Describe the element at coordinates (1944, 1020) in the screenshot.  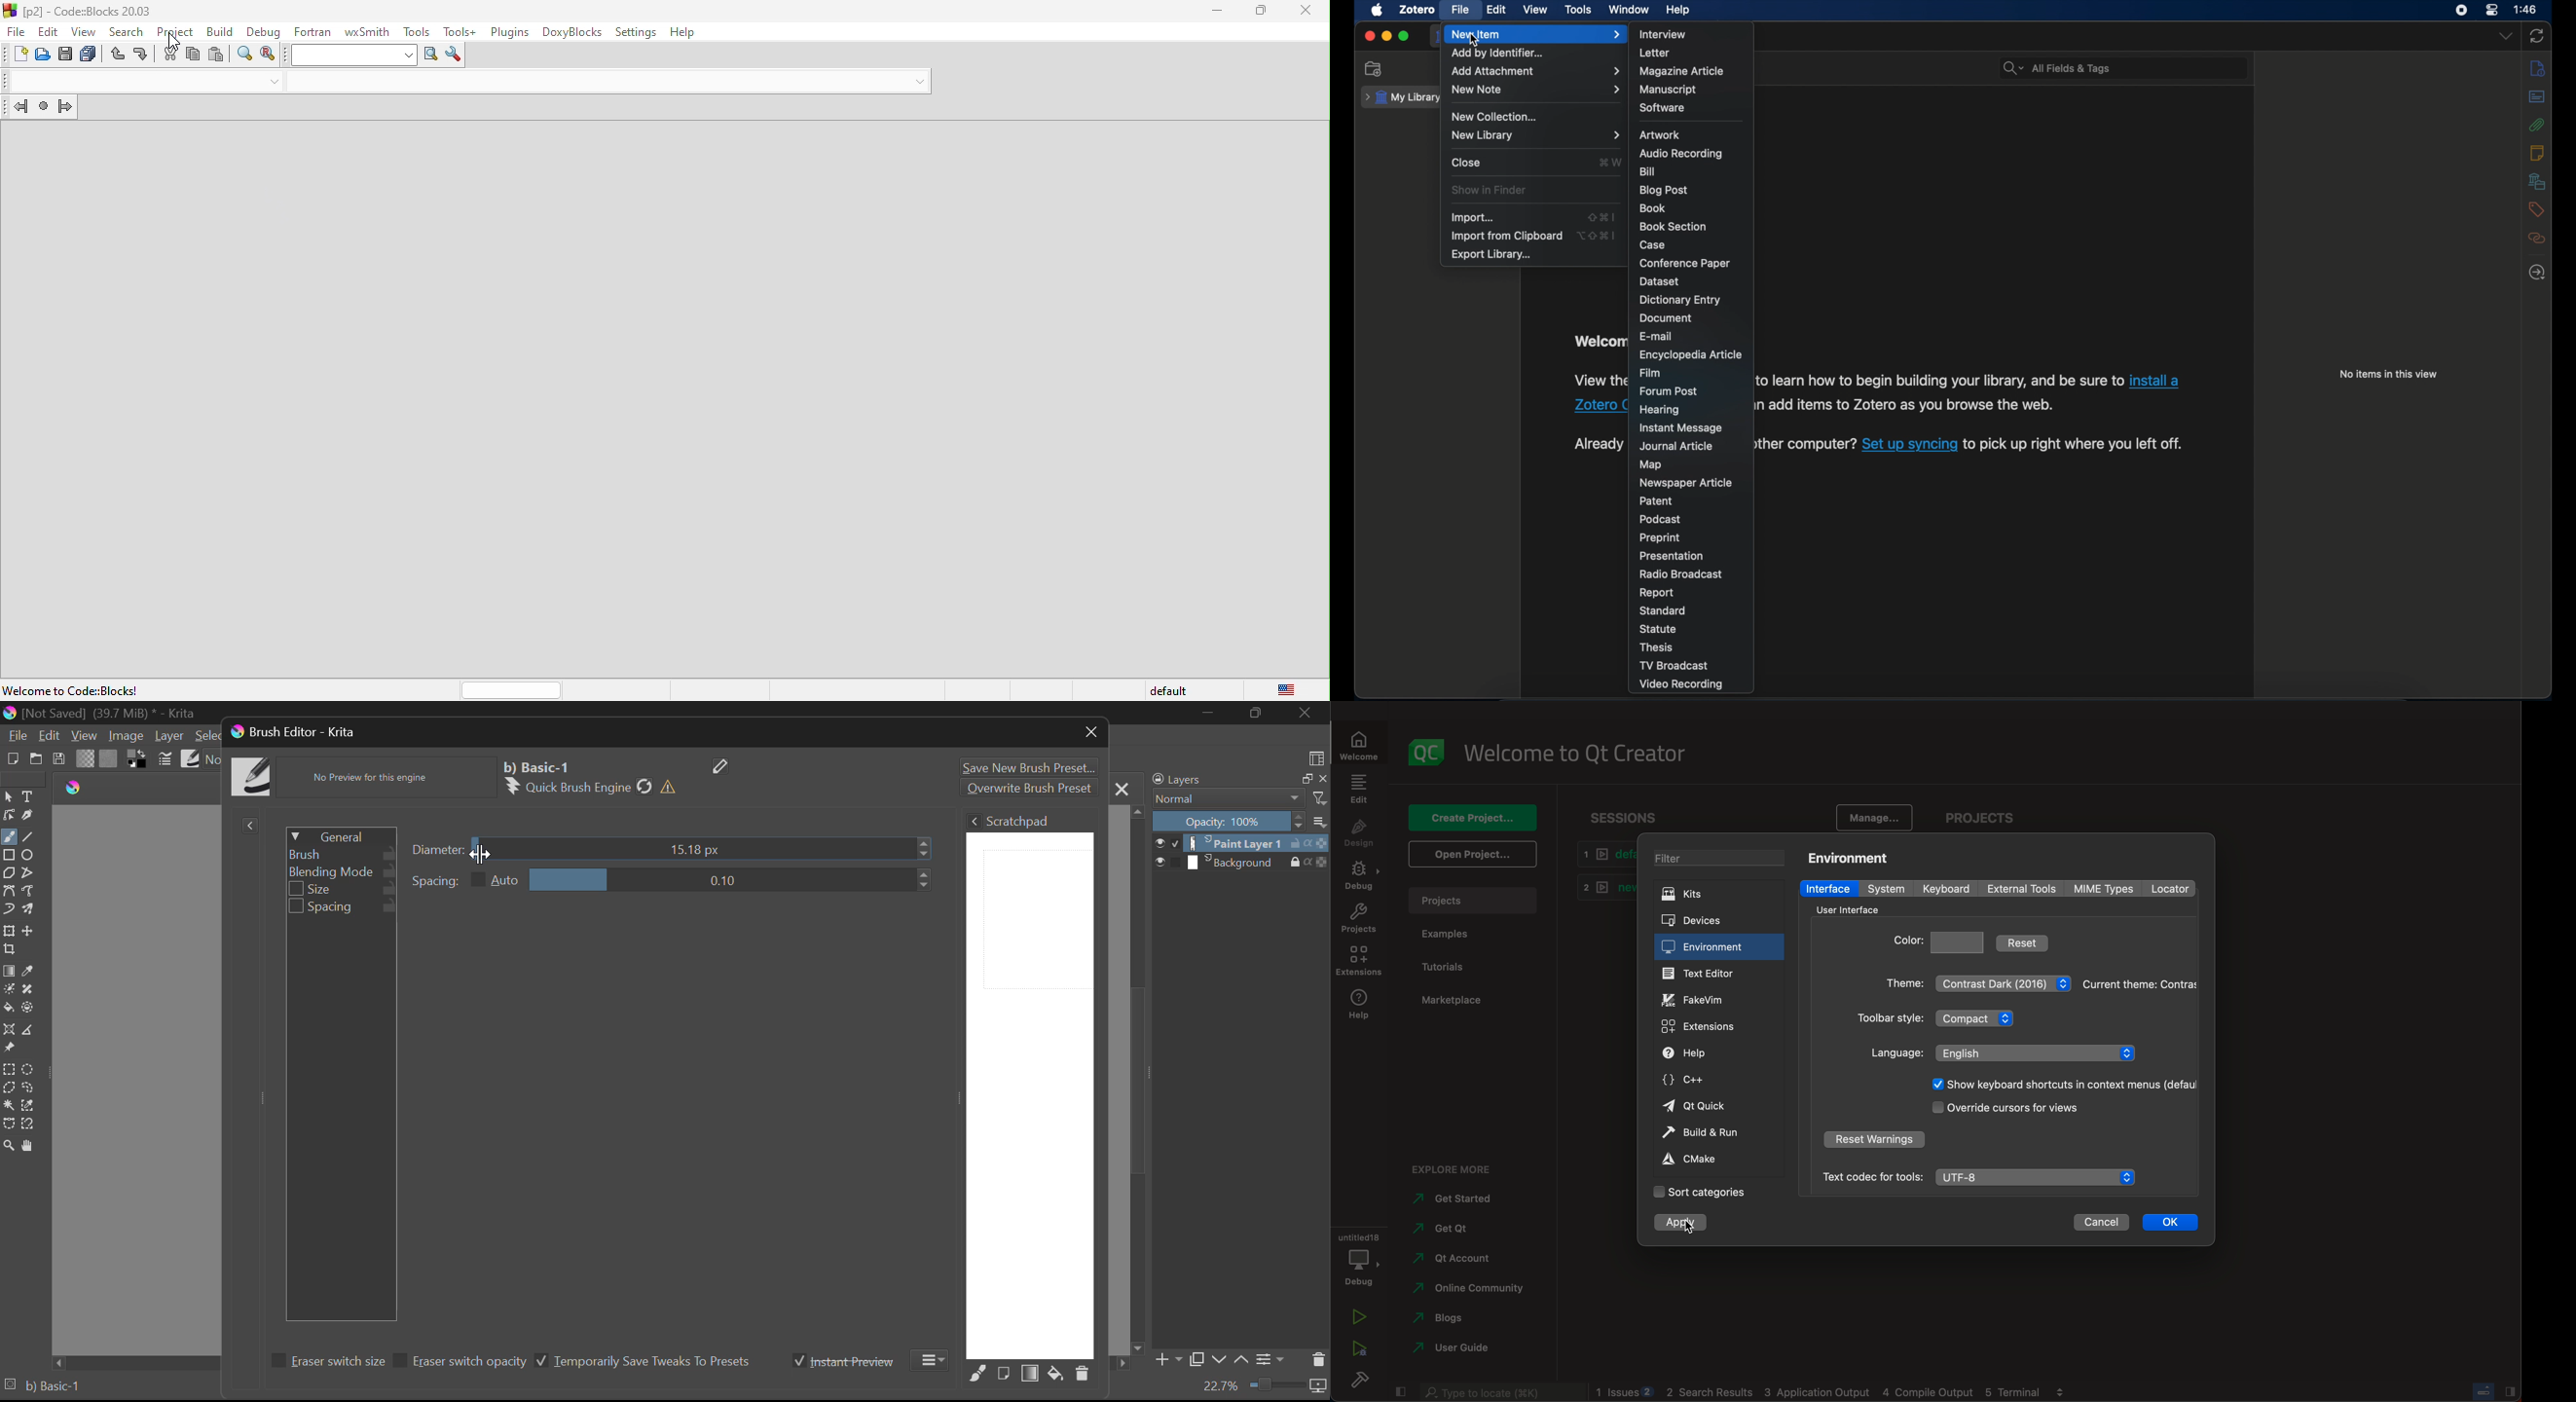
I see `toolbar style` at that location.